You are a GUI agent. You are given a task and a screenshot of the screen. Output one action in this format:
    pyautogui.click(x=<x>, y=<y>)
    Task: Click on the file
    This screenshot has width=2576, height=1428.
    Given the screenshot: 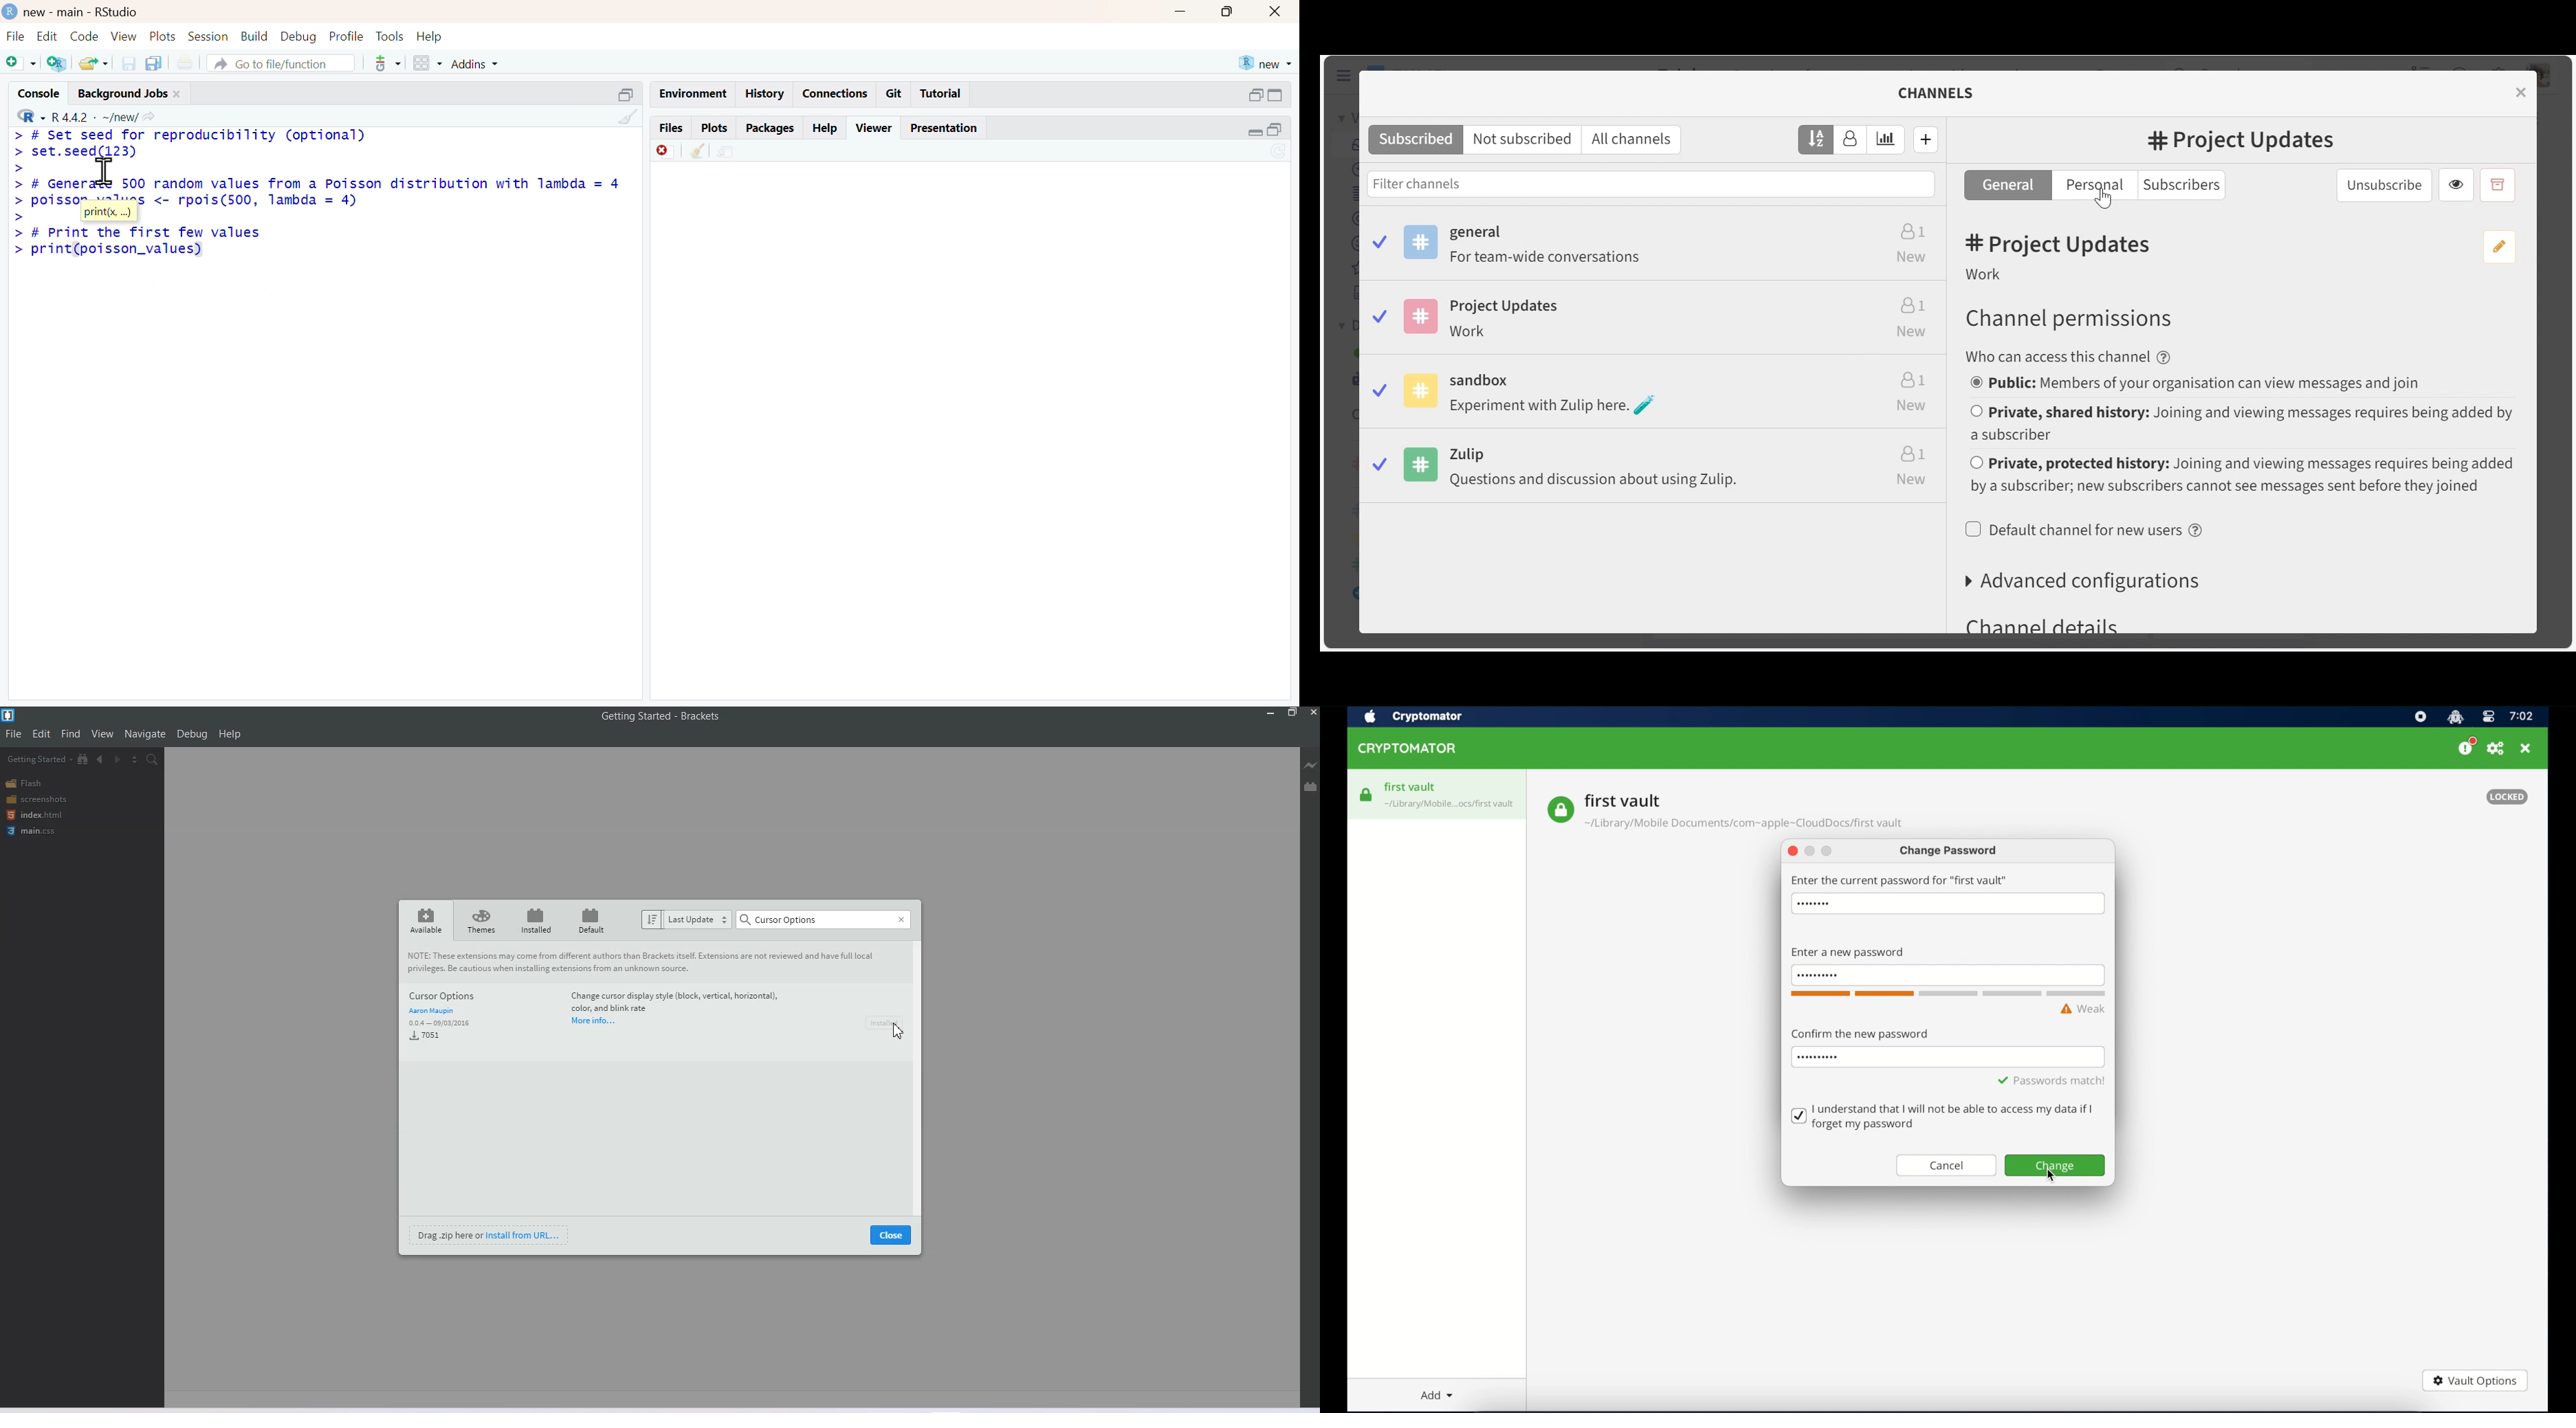 What is the action you would take?
    pyautogui.click(x=18, y=36)
    